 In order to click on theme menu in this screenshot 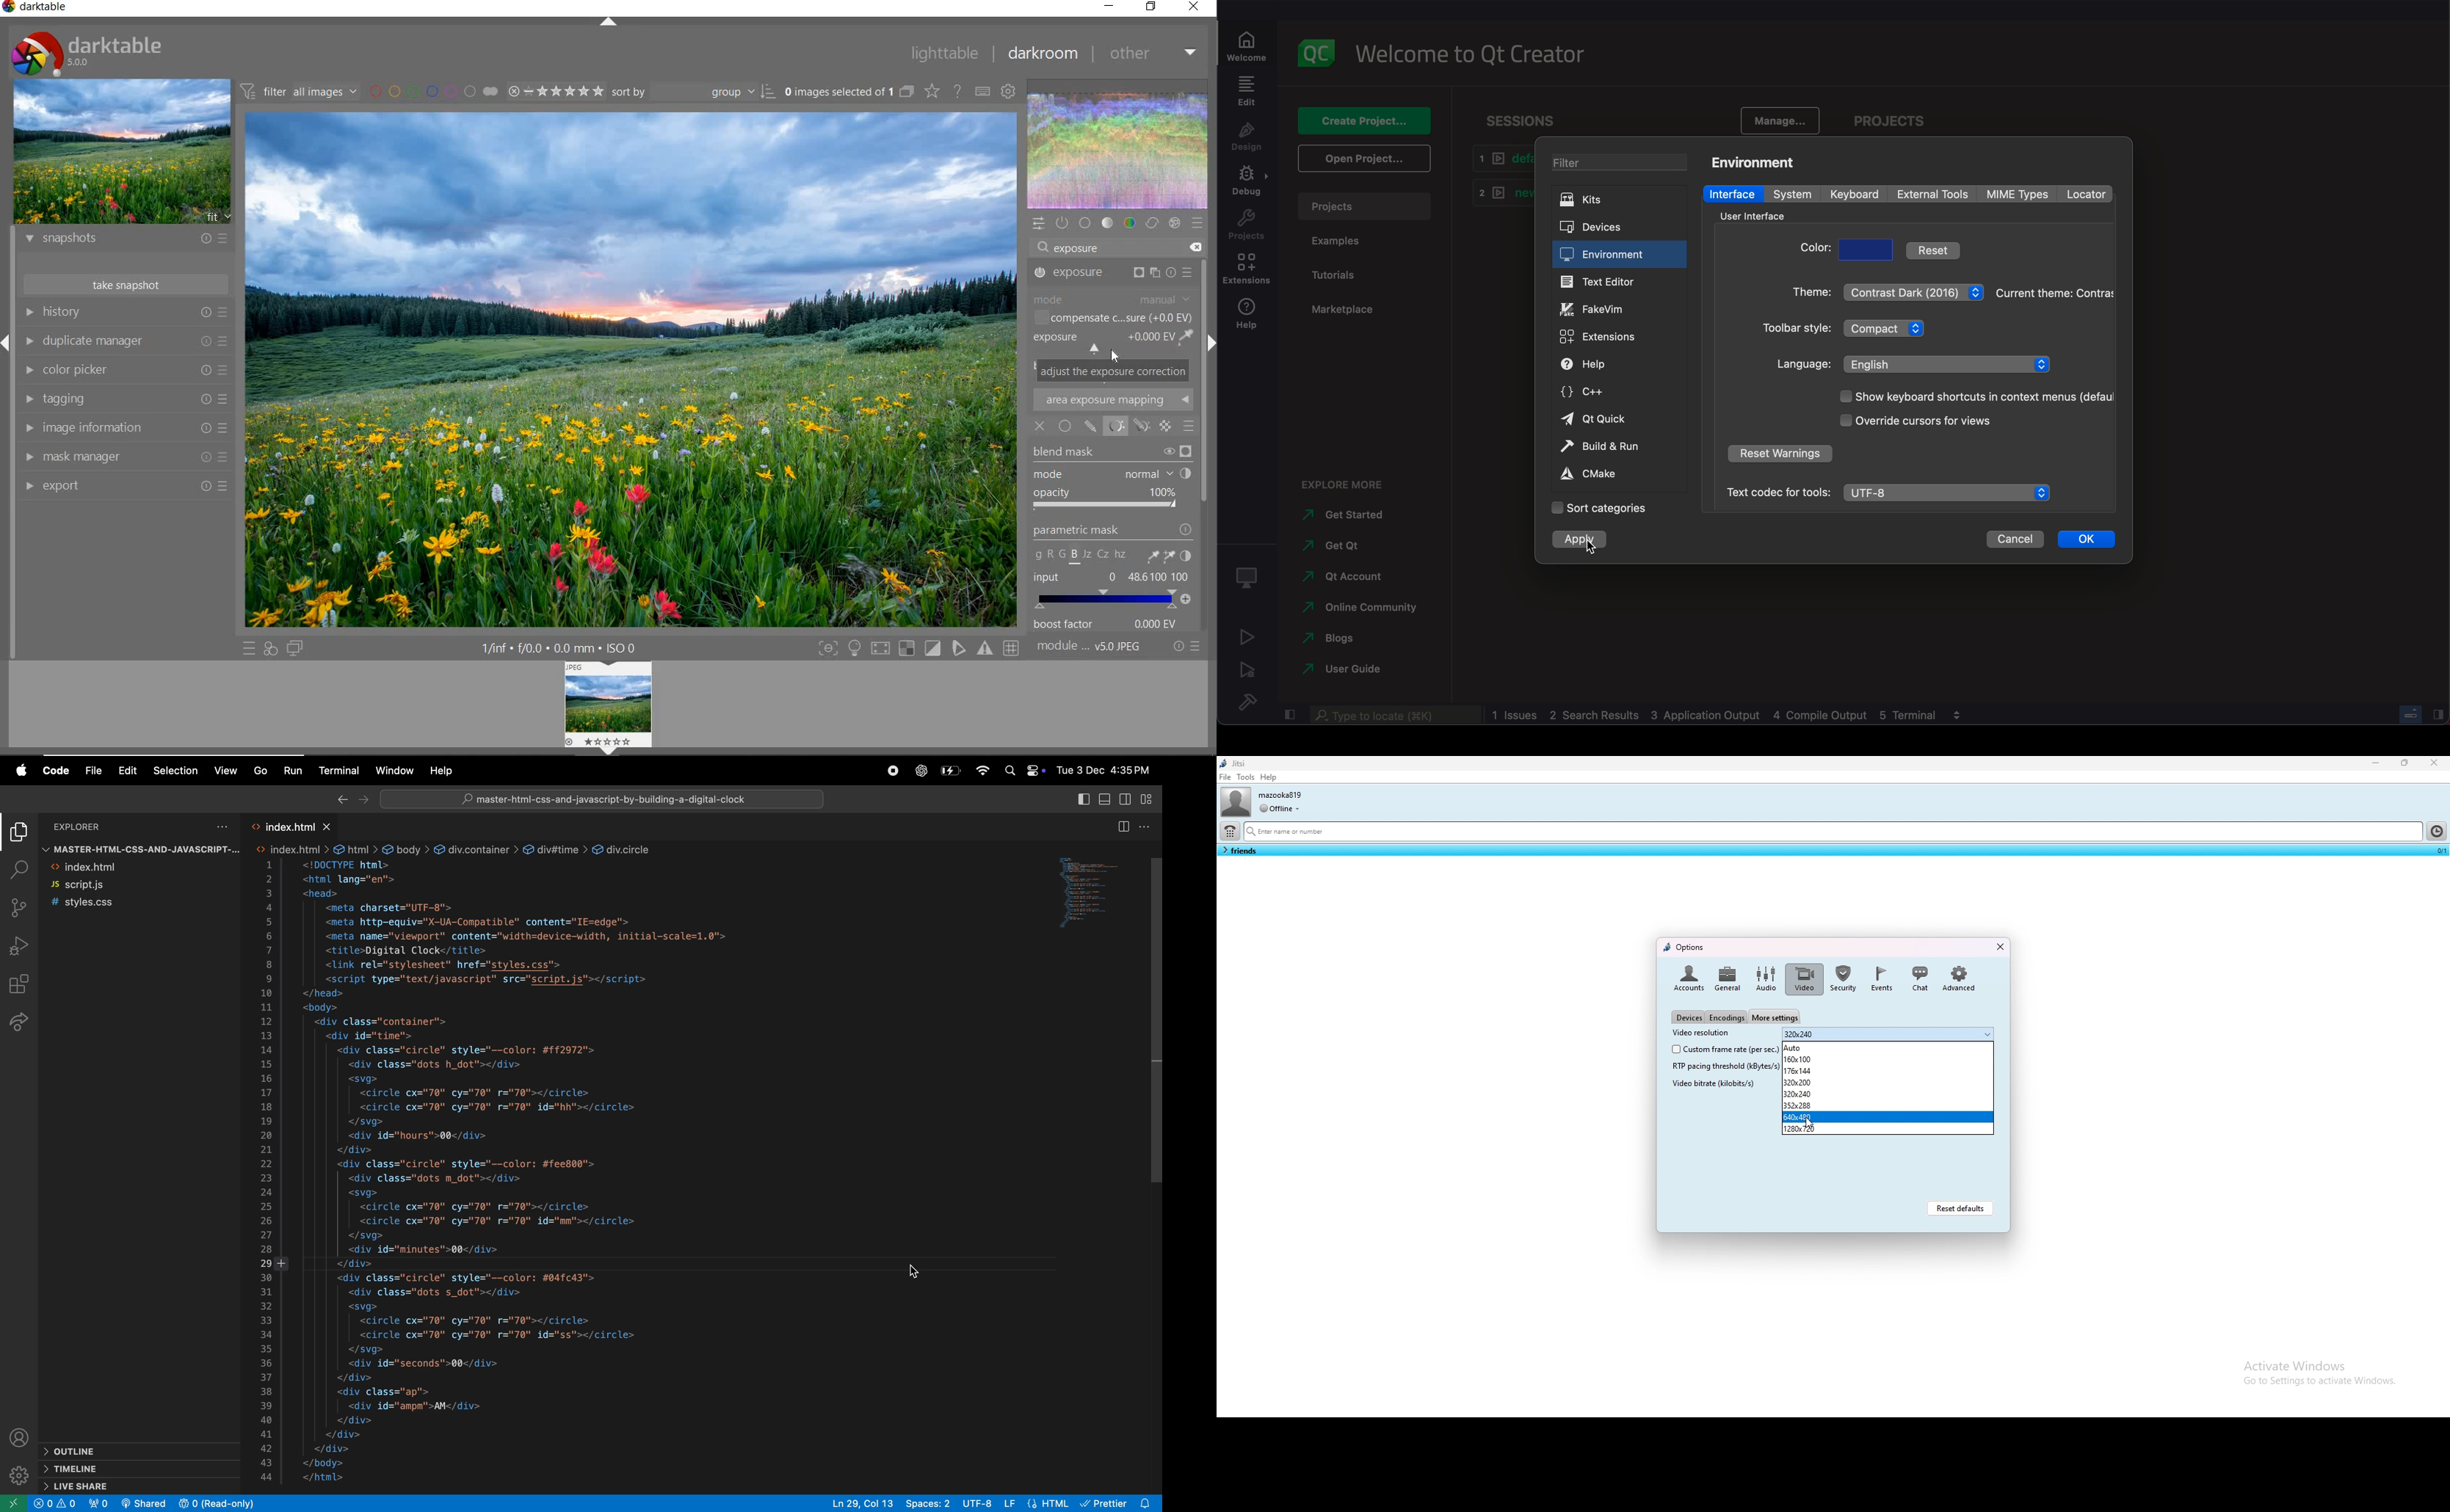, I will do `click(1914, 292)`.